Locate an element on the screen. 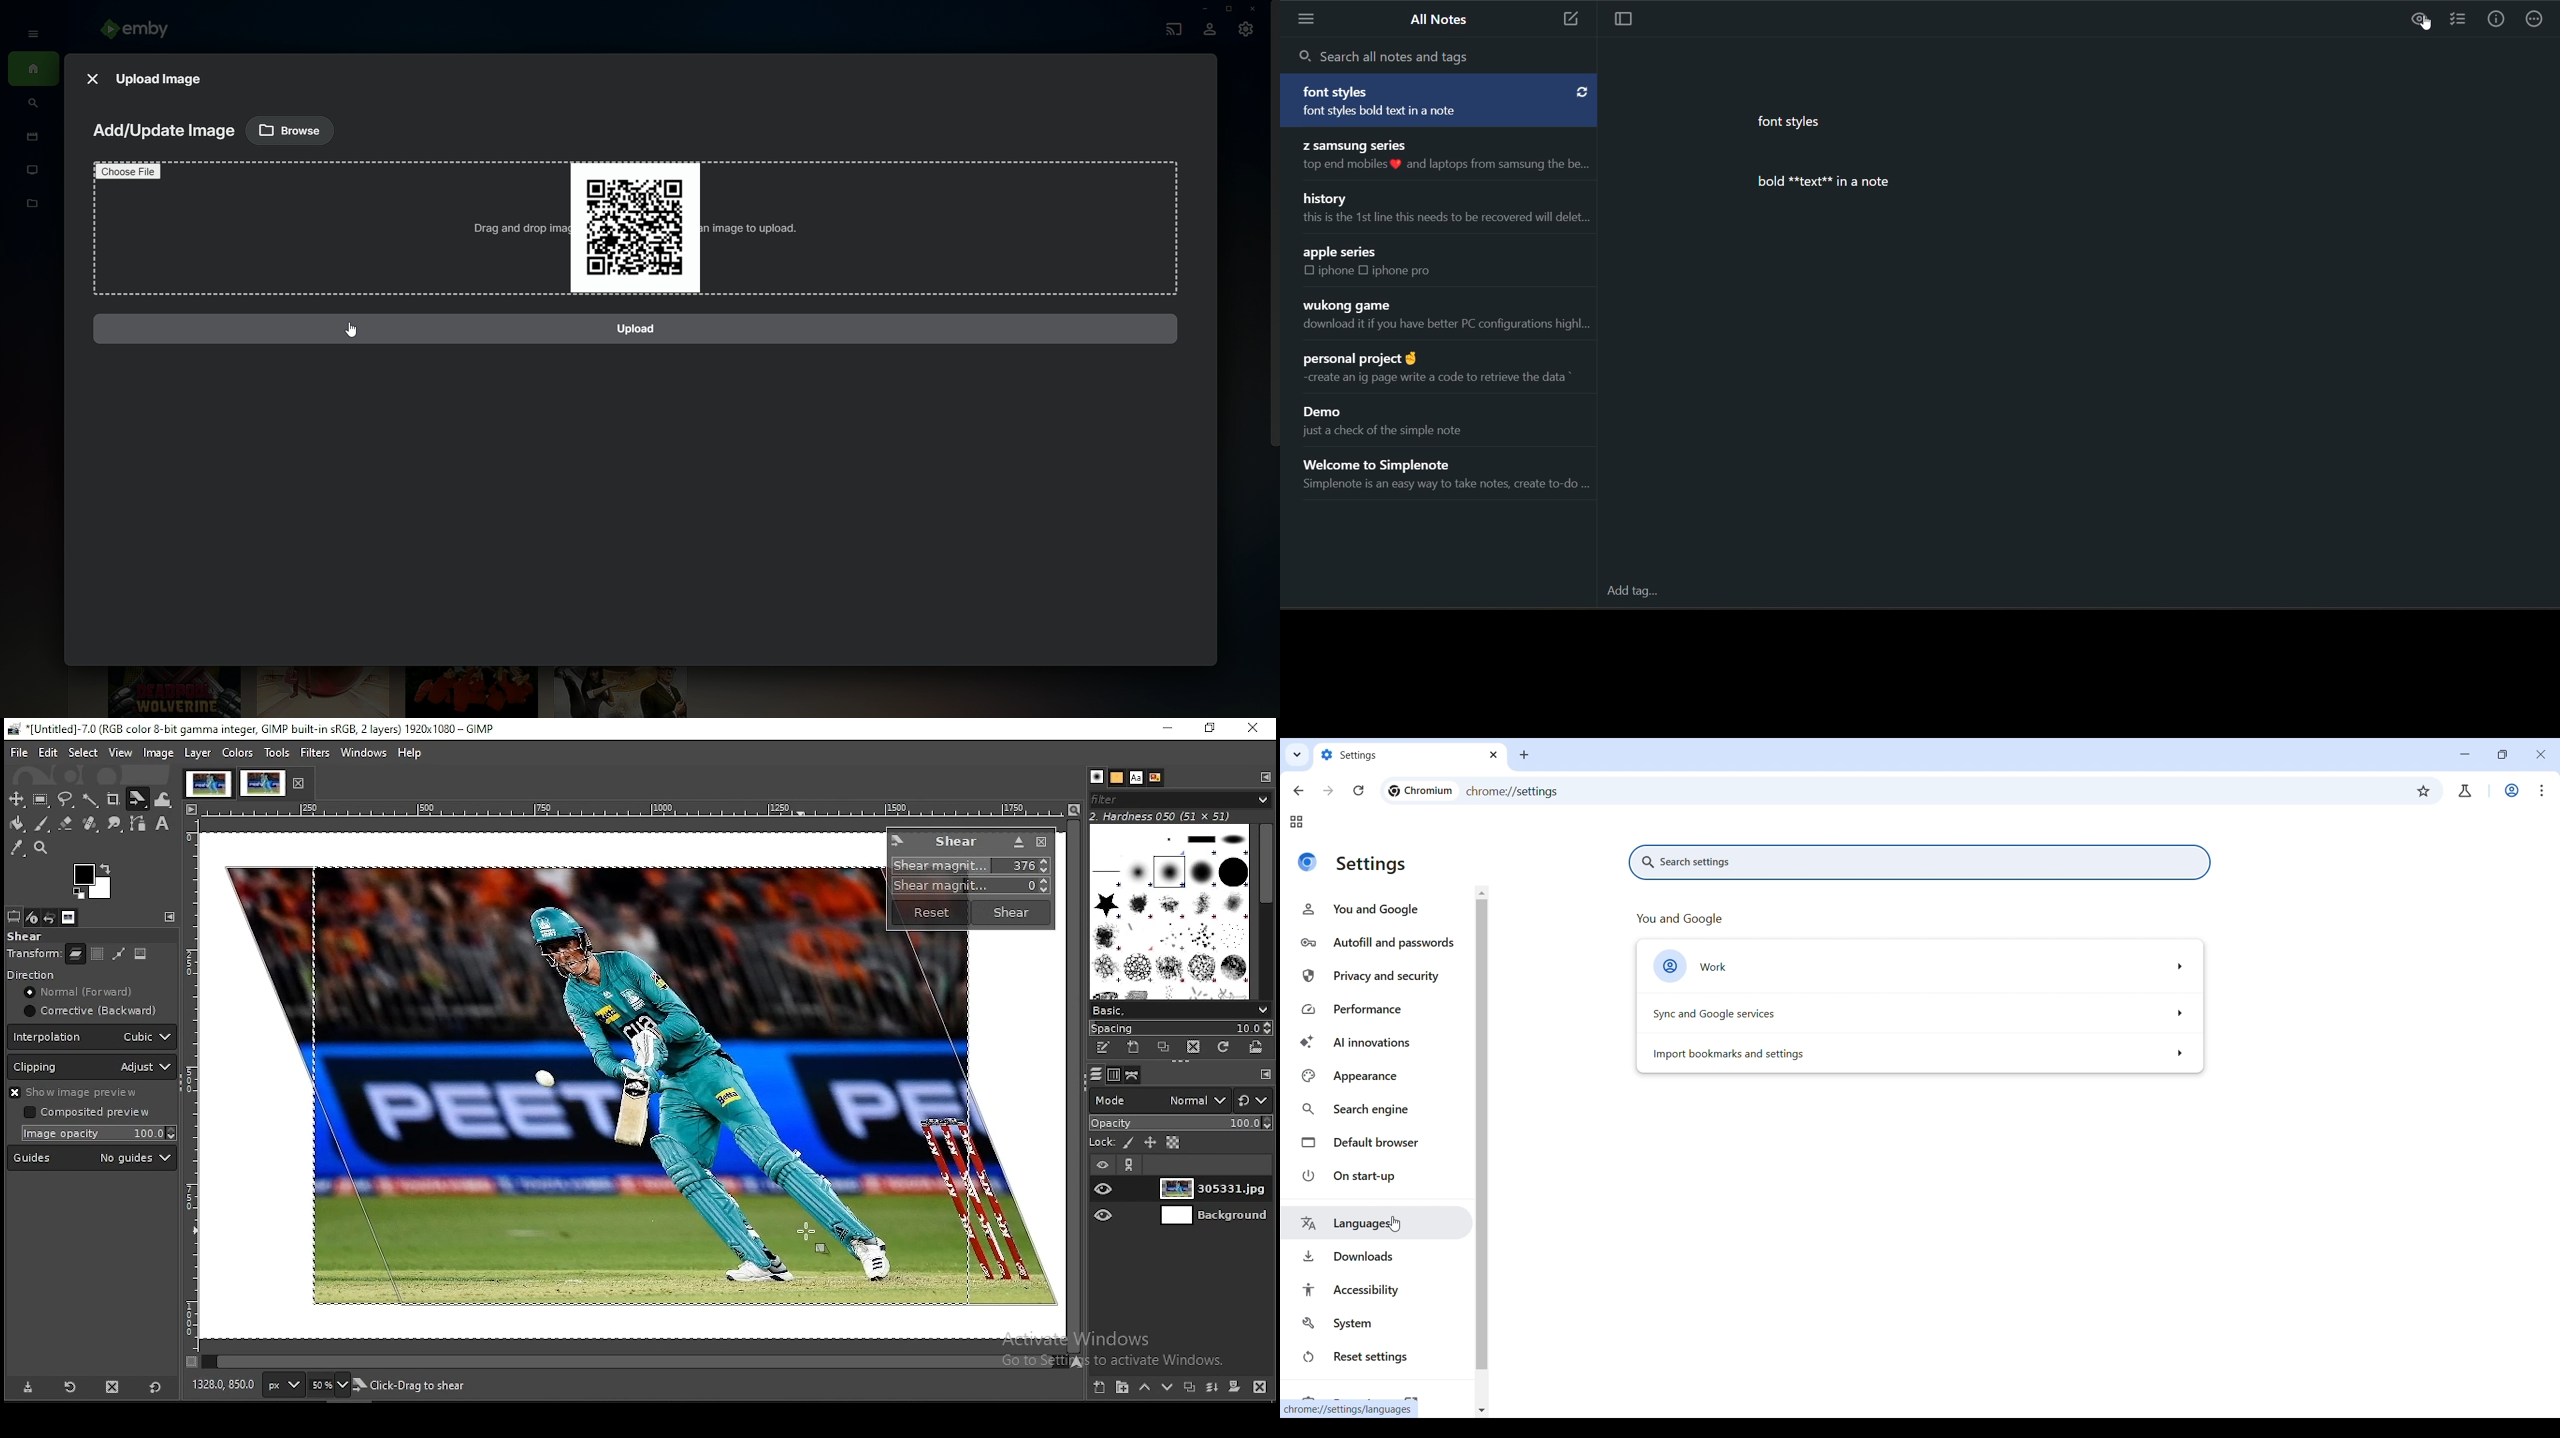 The height and width of the screenshot is (1456, 2576). Search engine is located at coordinates (1379, 1110).